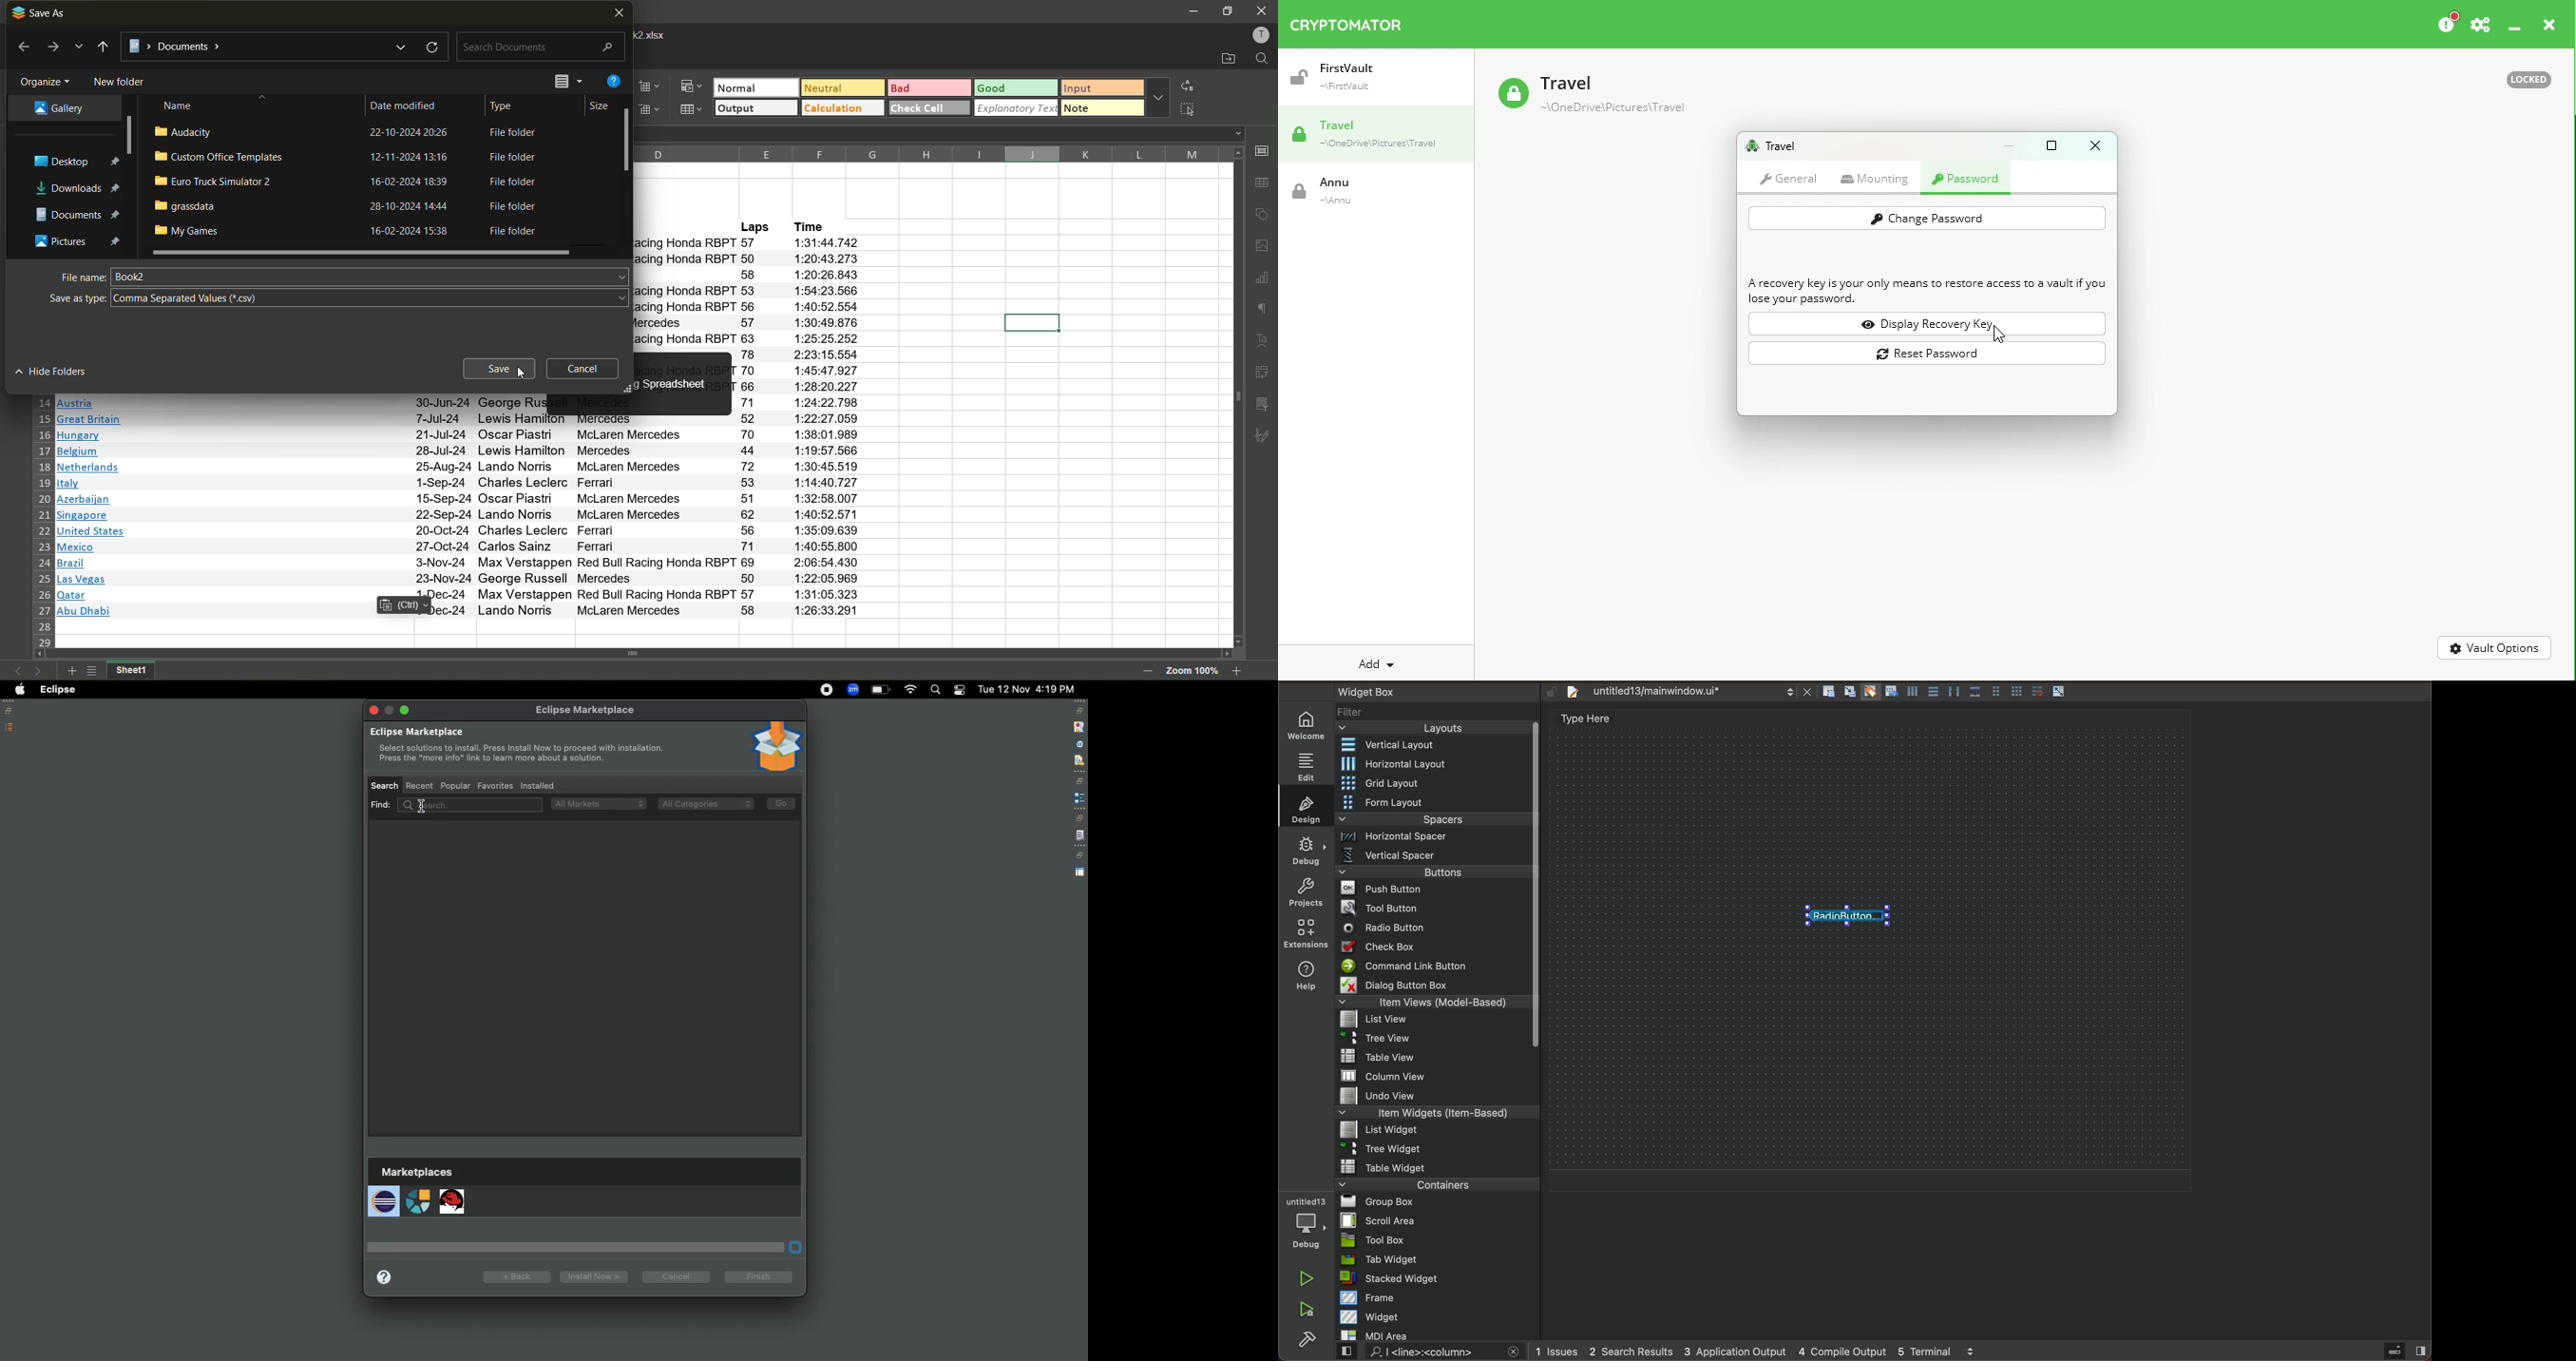 The width and height of the screenshot is (2576, 1372). I want to click on row number, so click(43, 521).